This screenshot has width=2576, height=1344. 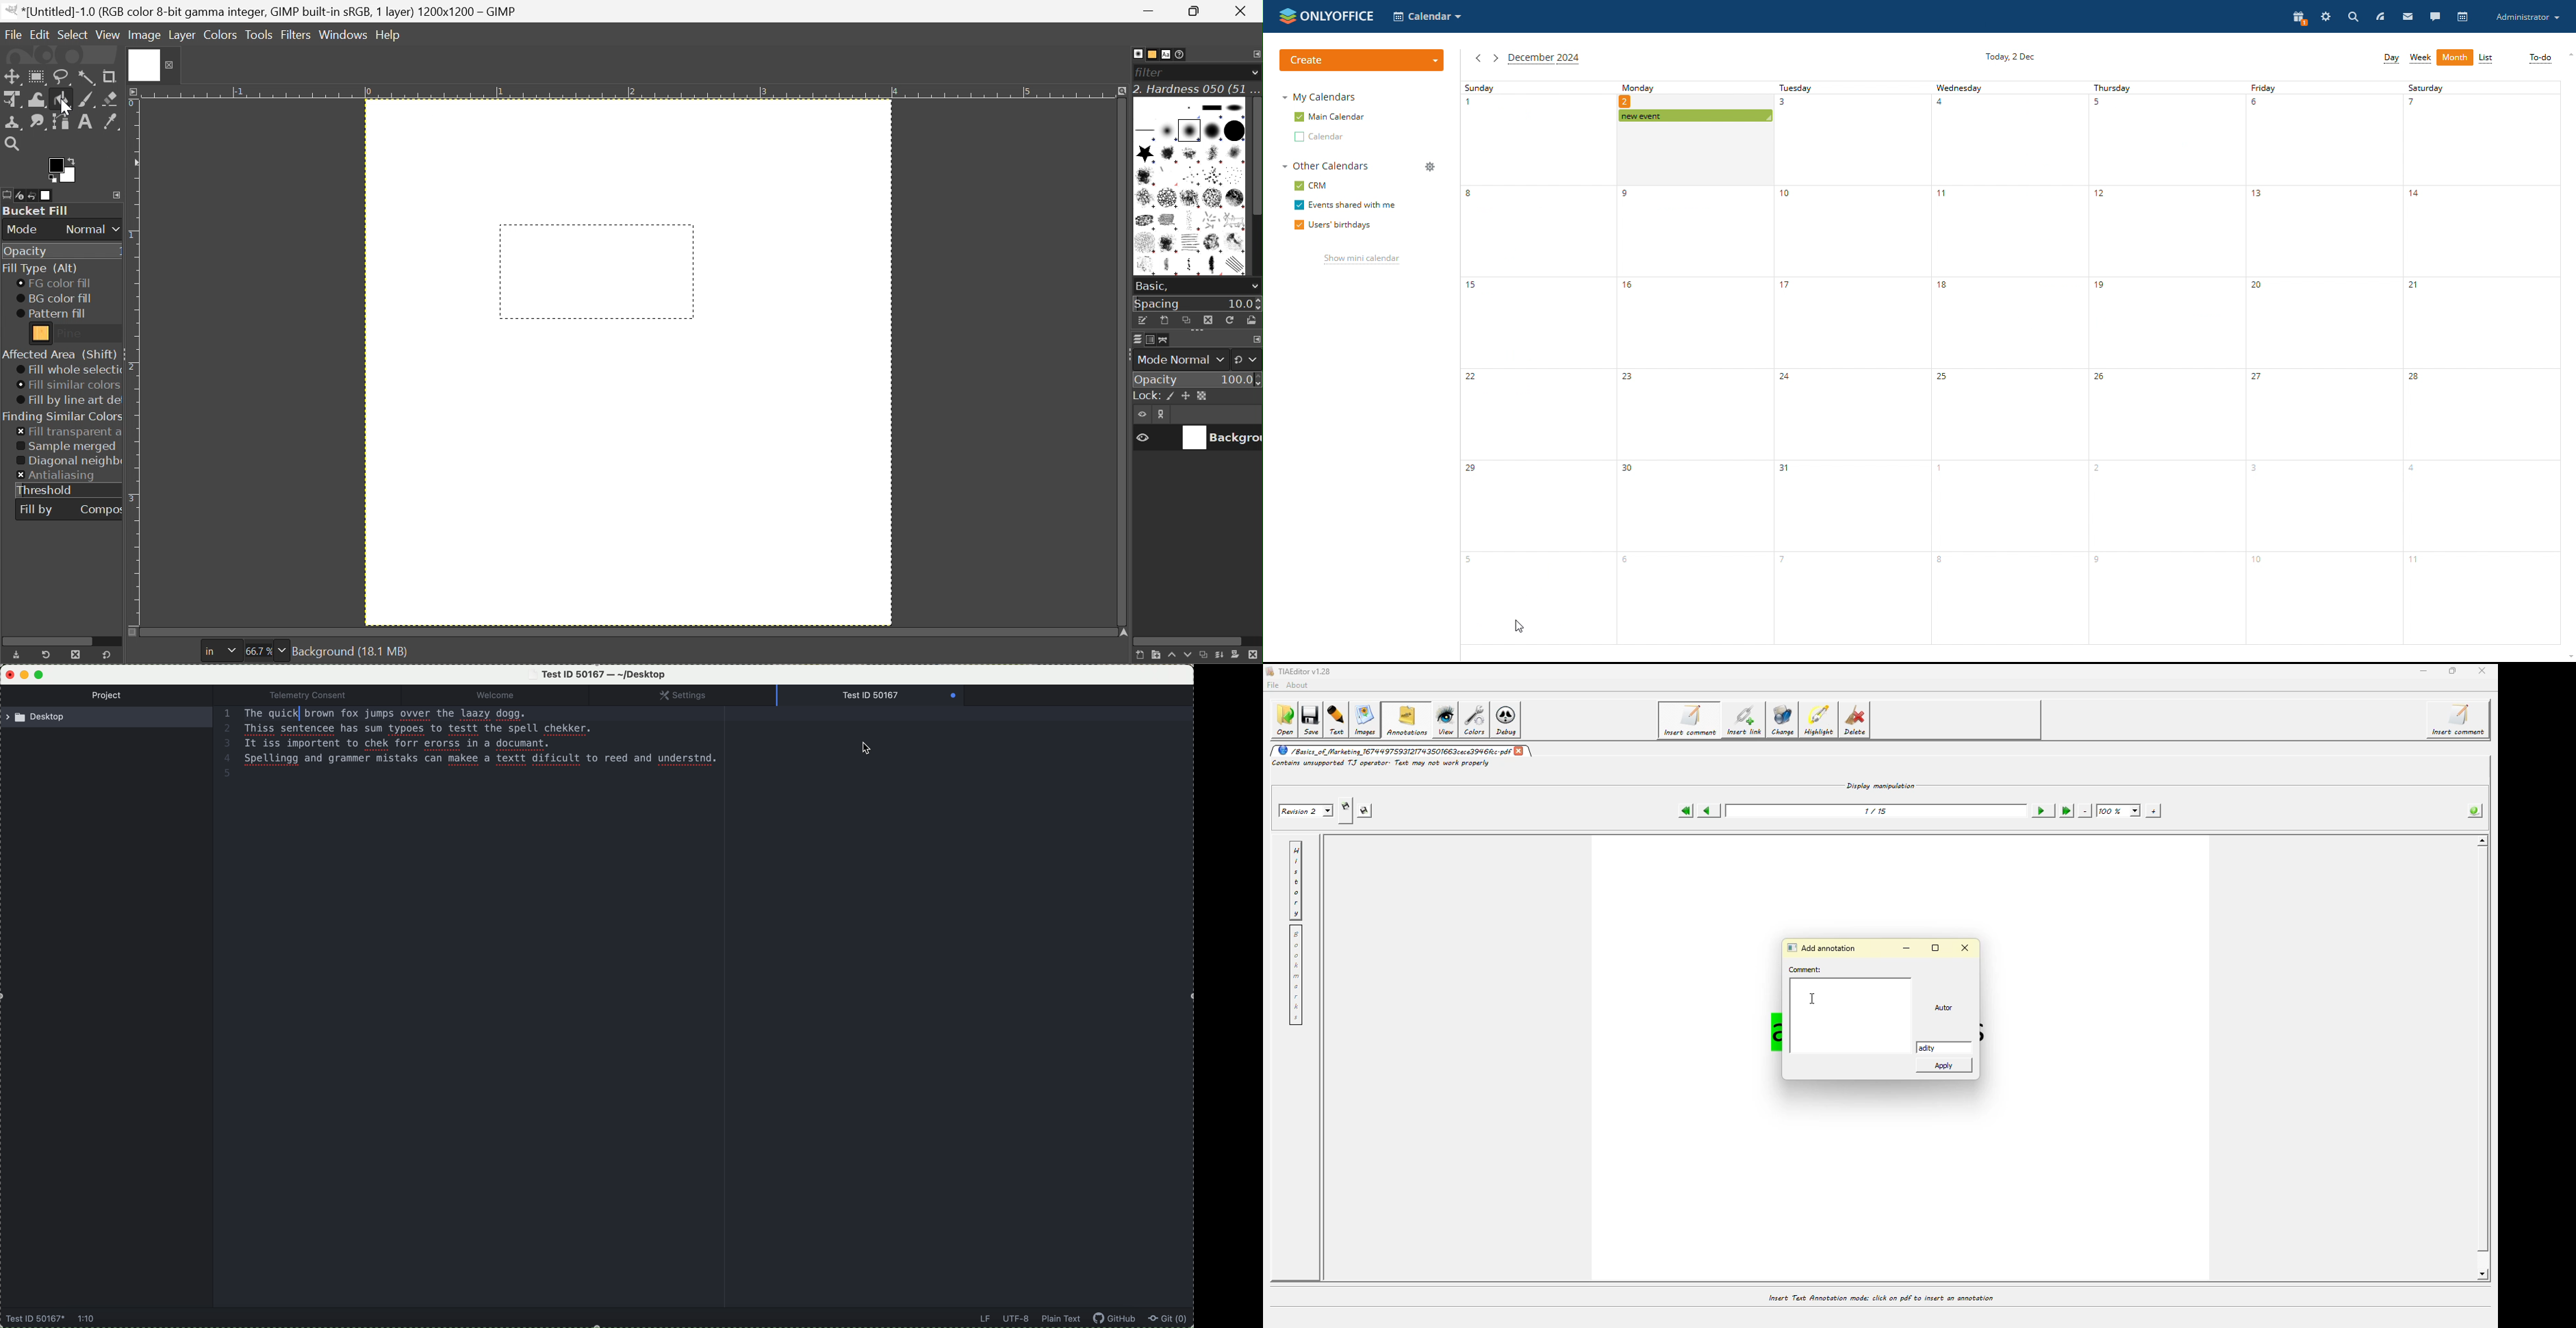 I want to click on Edit this brush, so click(x=1144, y=320).